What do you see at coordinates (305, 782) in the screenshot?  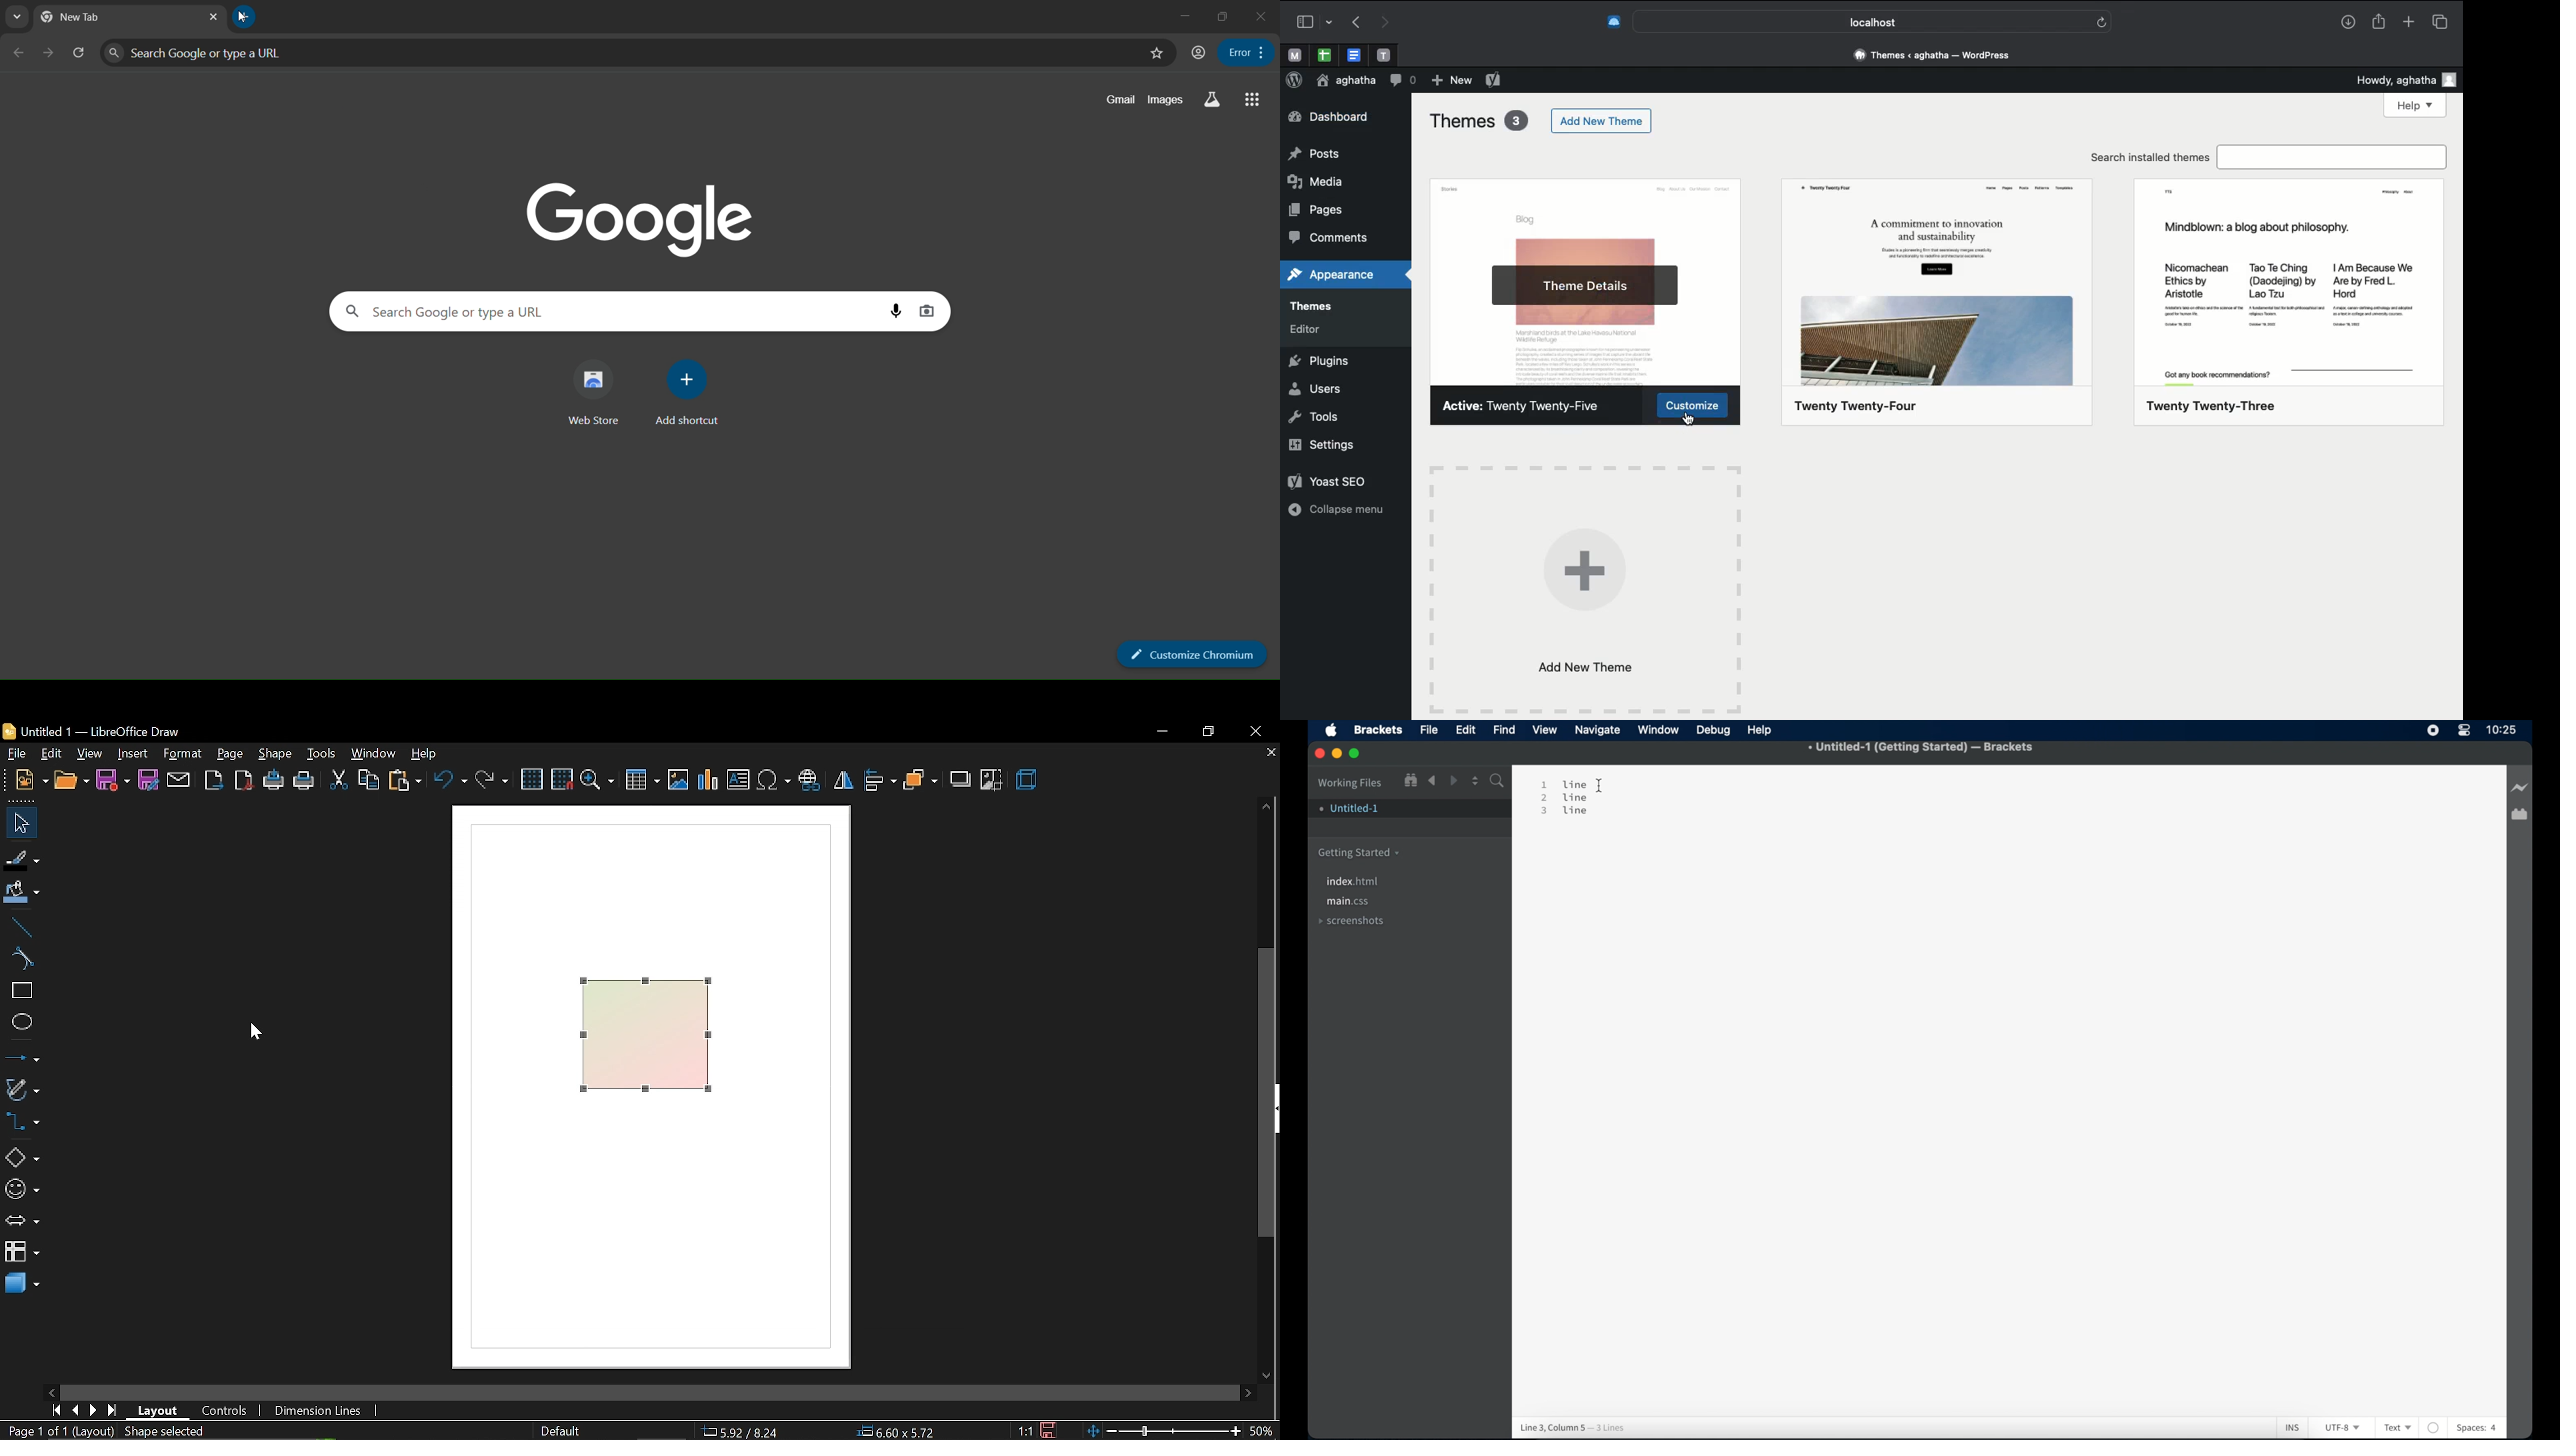 I see `print` at bounding box center [305, 782].